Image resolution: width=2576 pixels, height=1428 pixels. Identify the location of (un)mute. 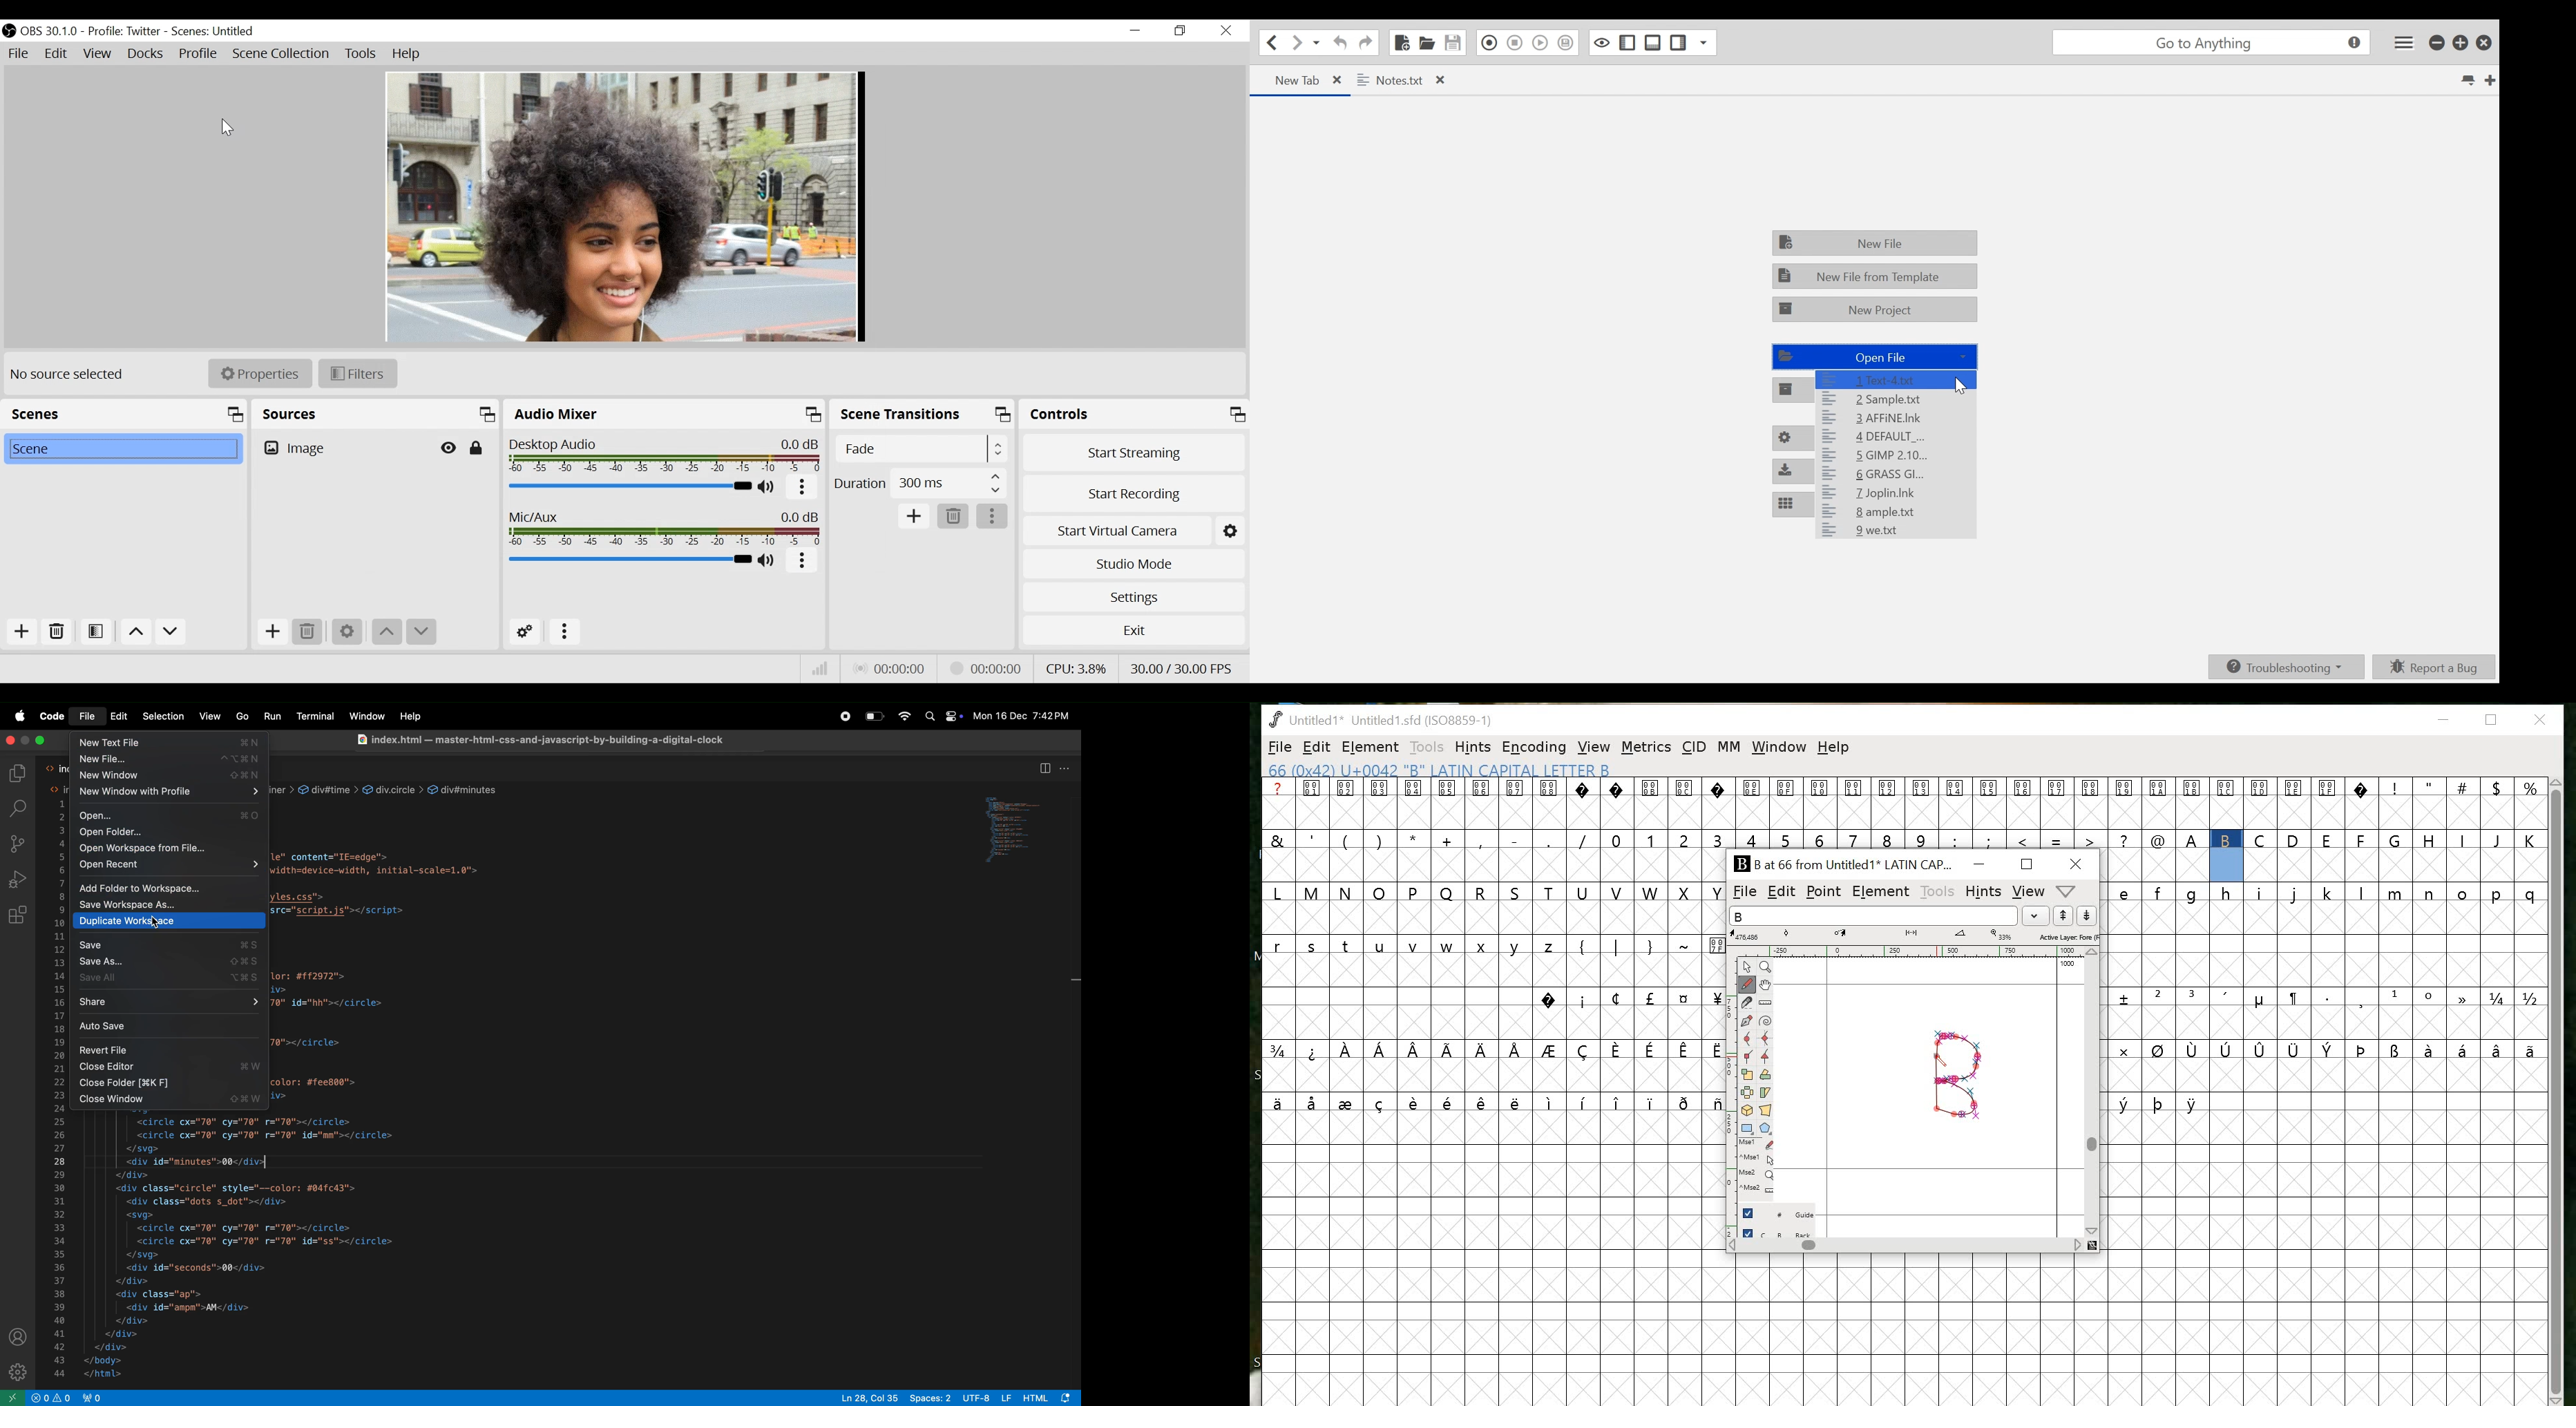
(770, 561).